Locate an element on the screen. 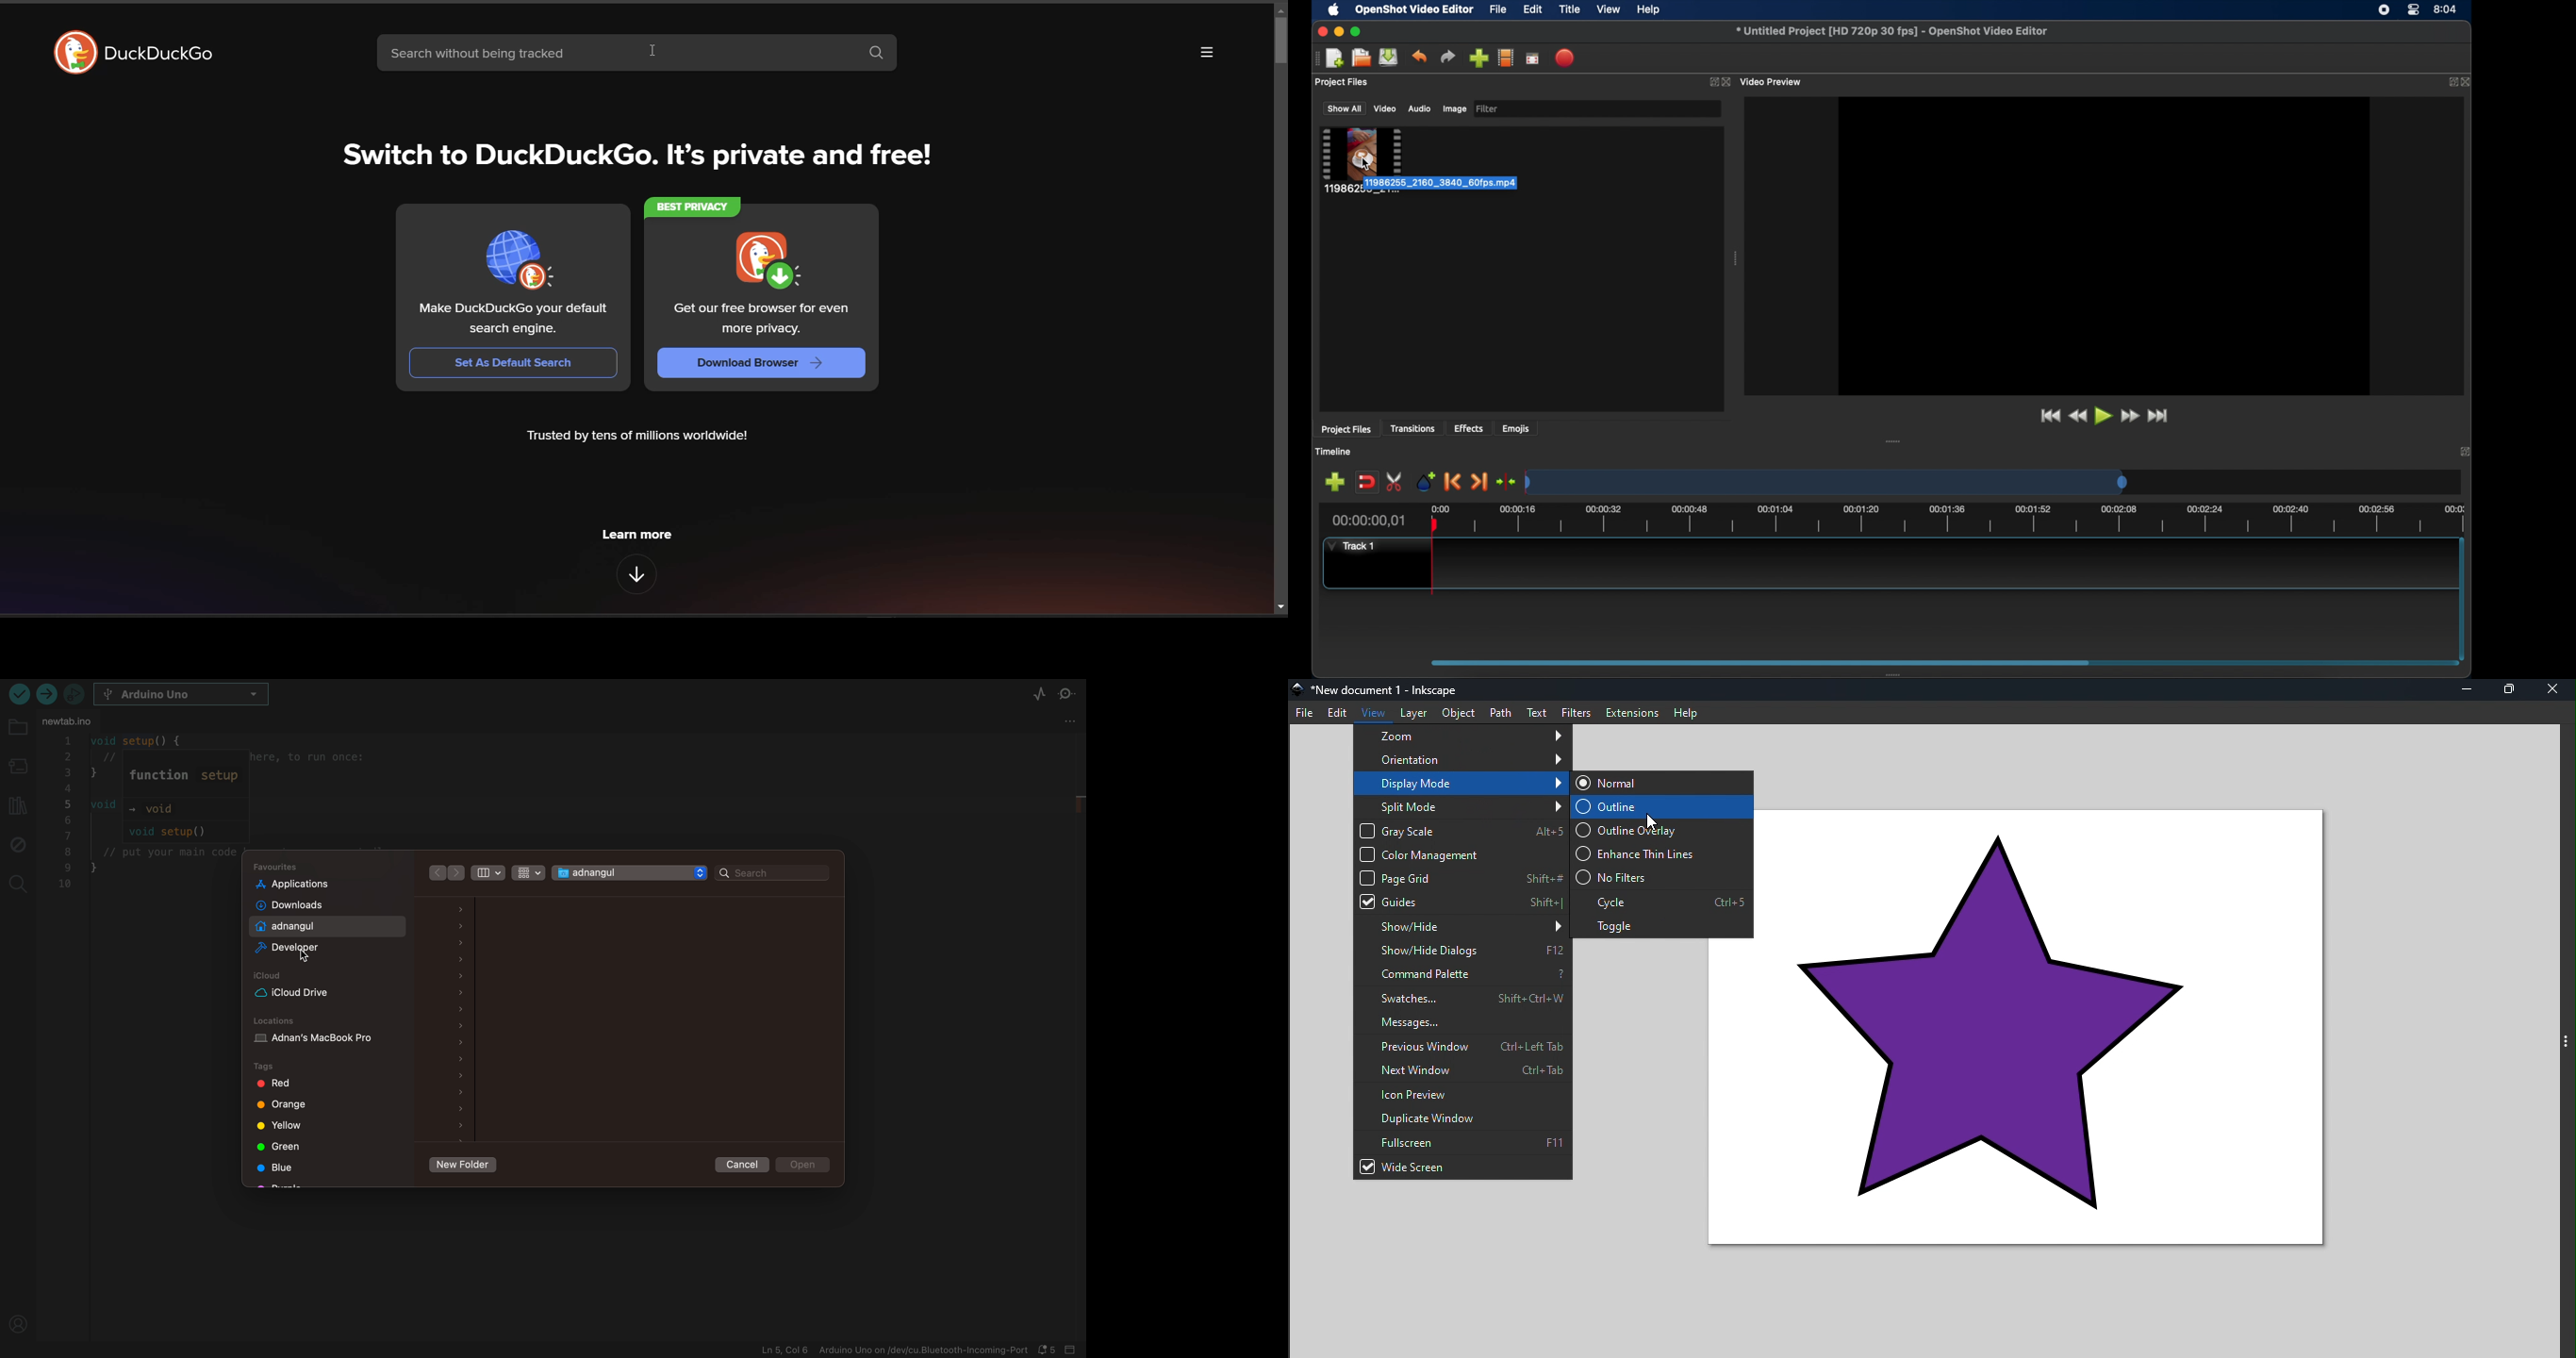 The image size is (2576, 1372). applications is located at coordinates (313, 883).